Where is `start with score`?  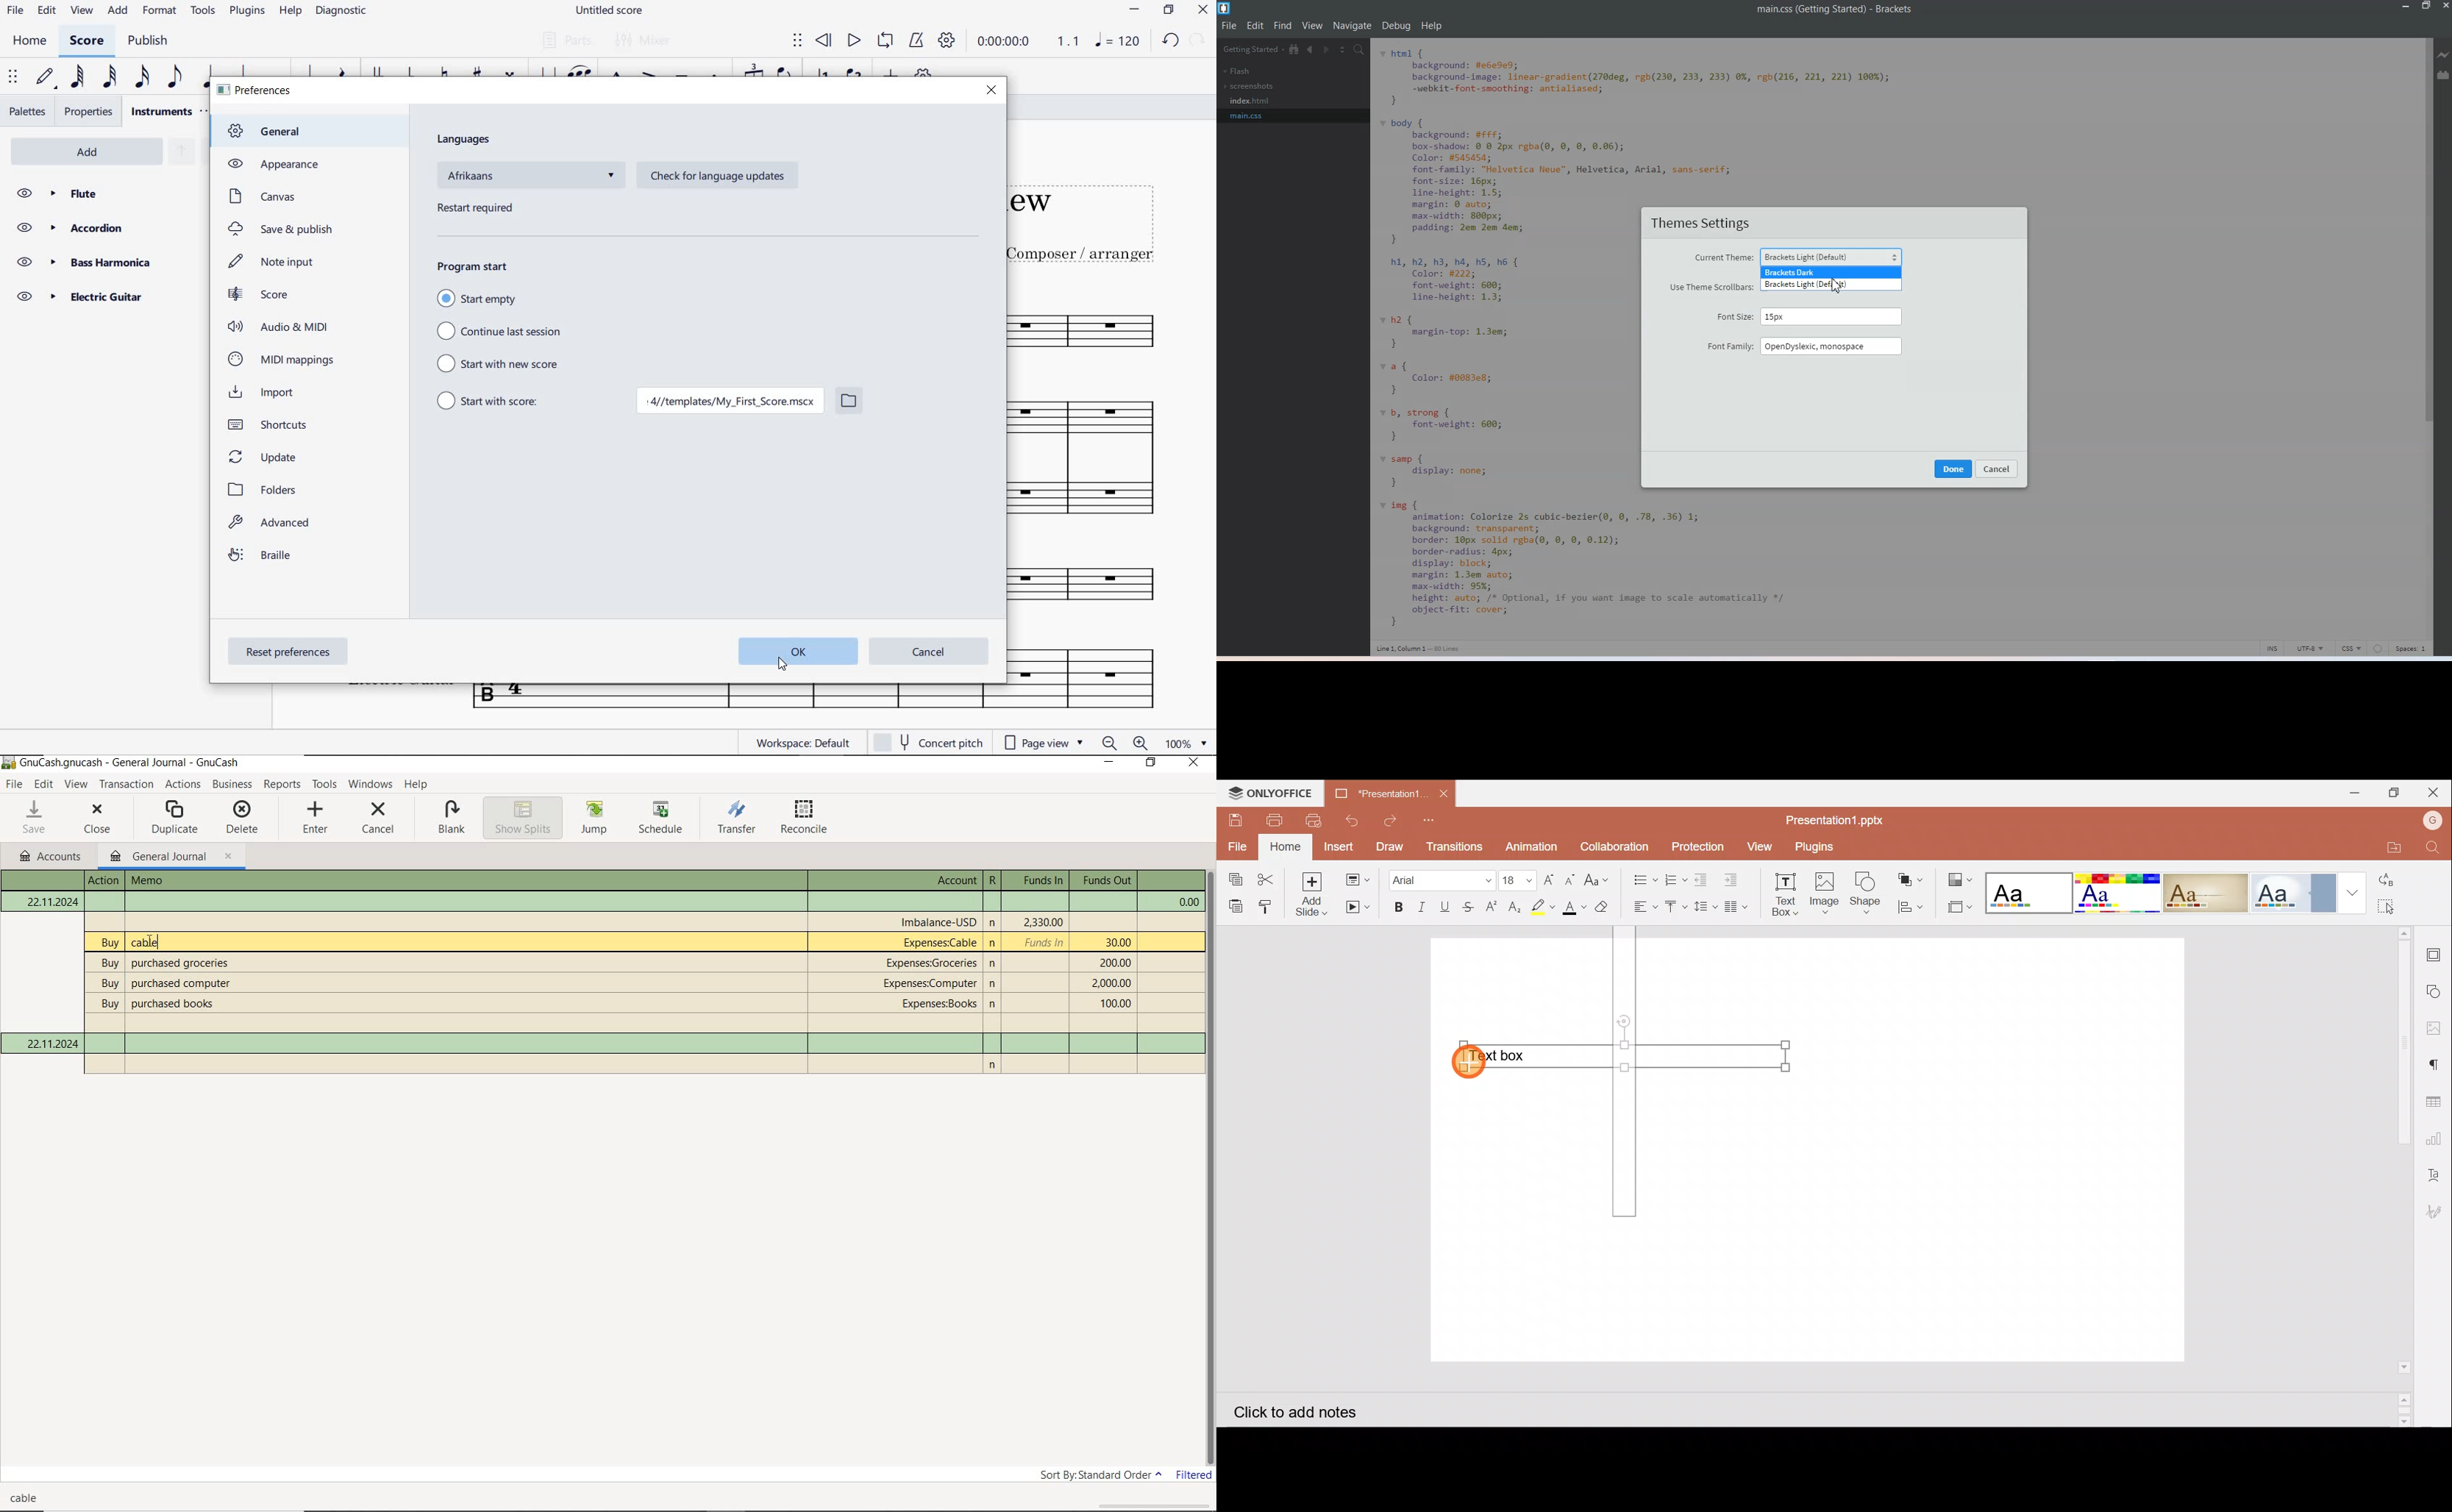 start with score is located at coordinates (499, 403).